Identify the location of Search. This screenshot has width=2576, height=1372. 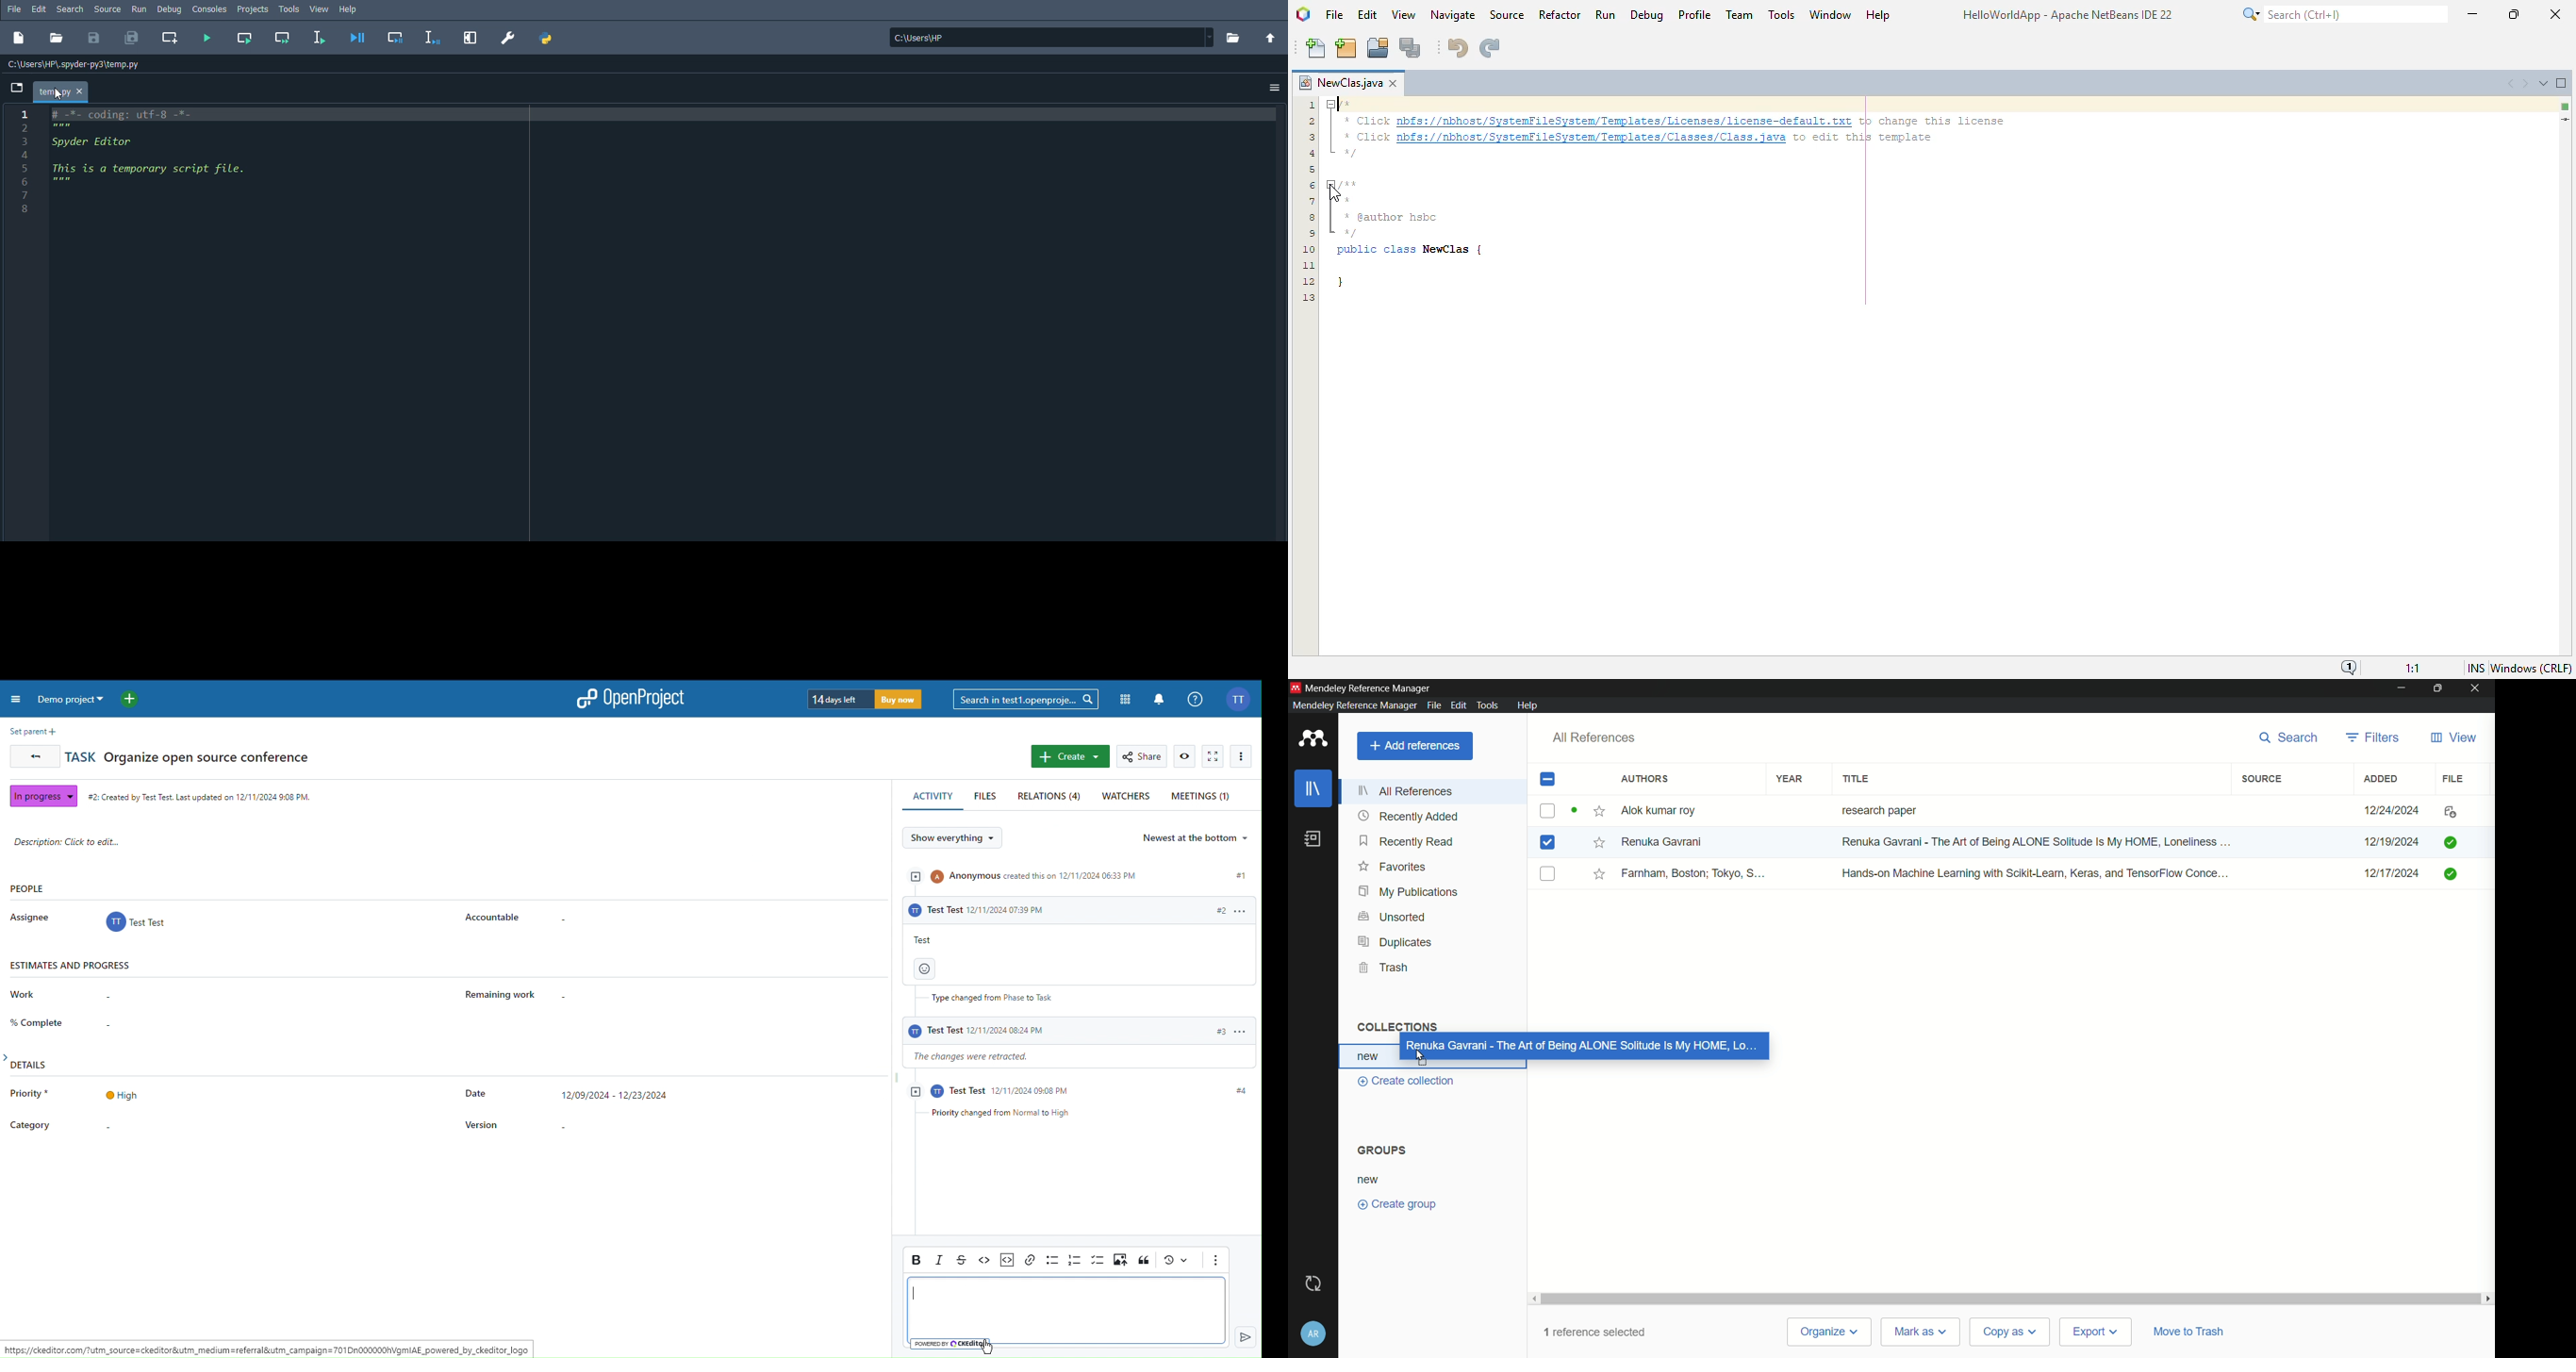
(70, 9).